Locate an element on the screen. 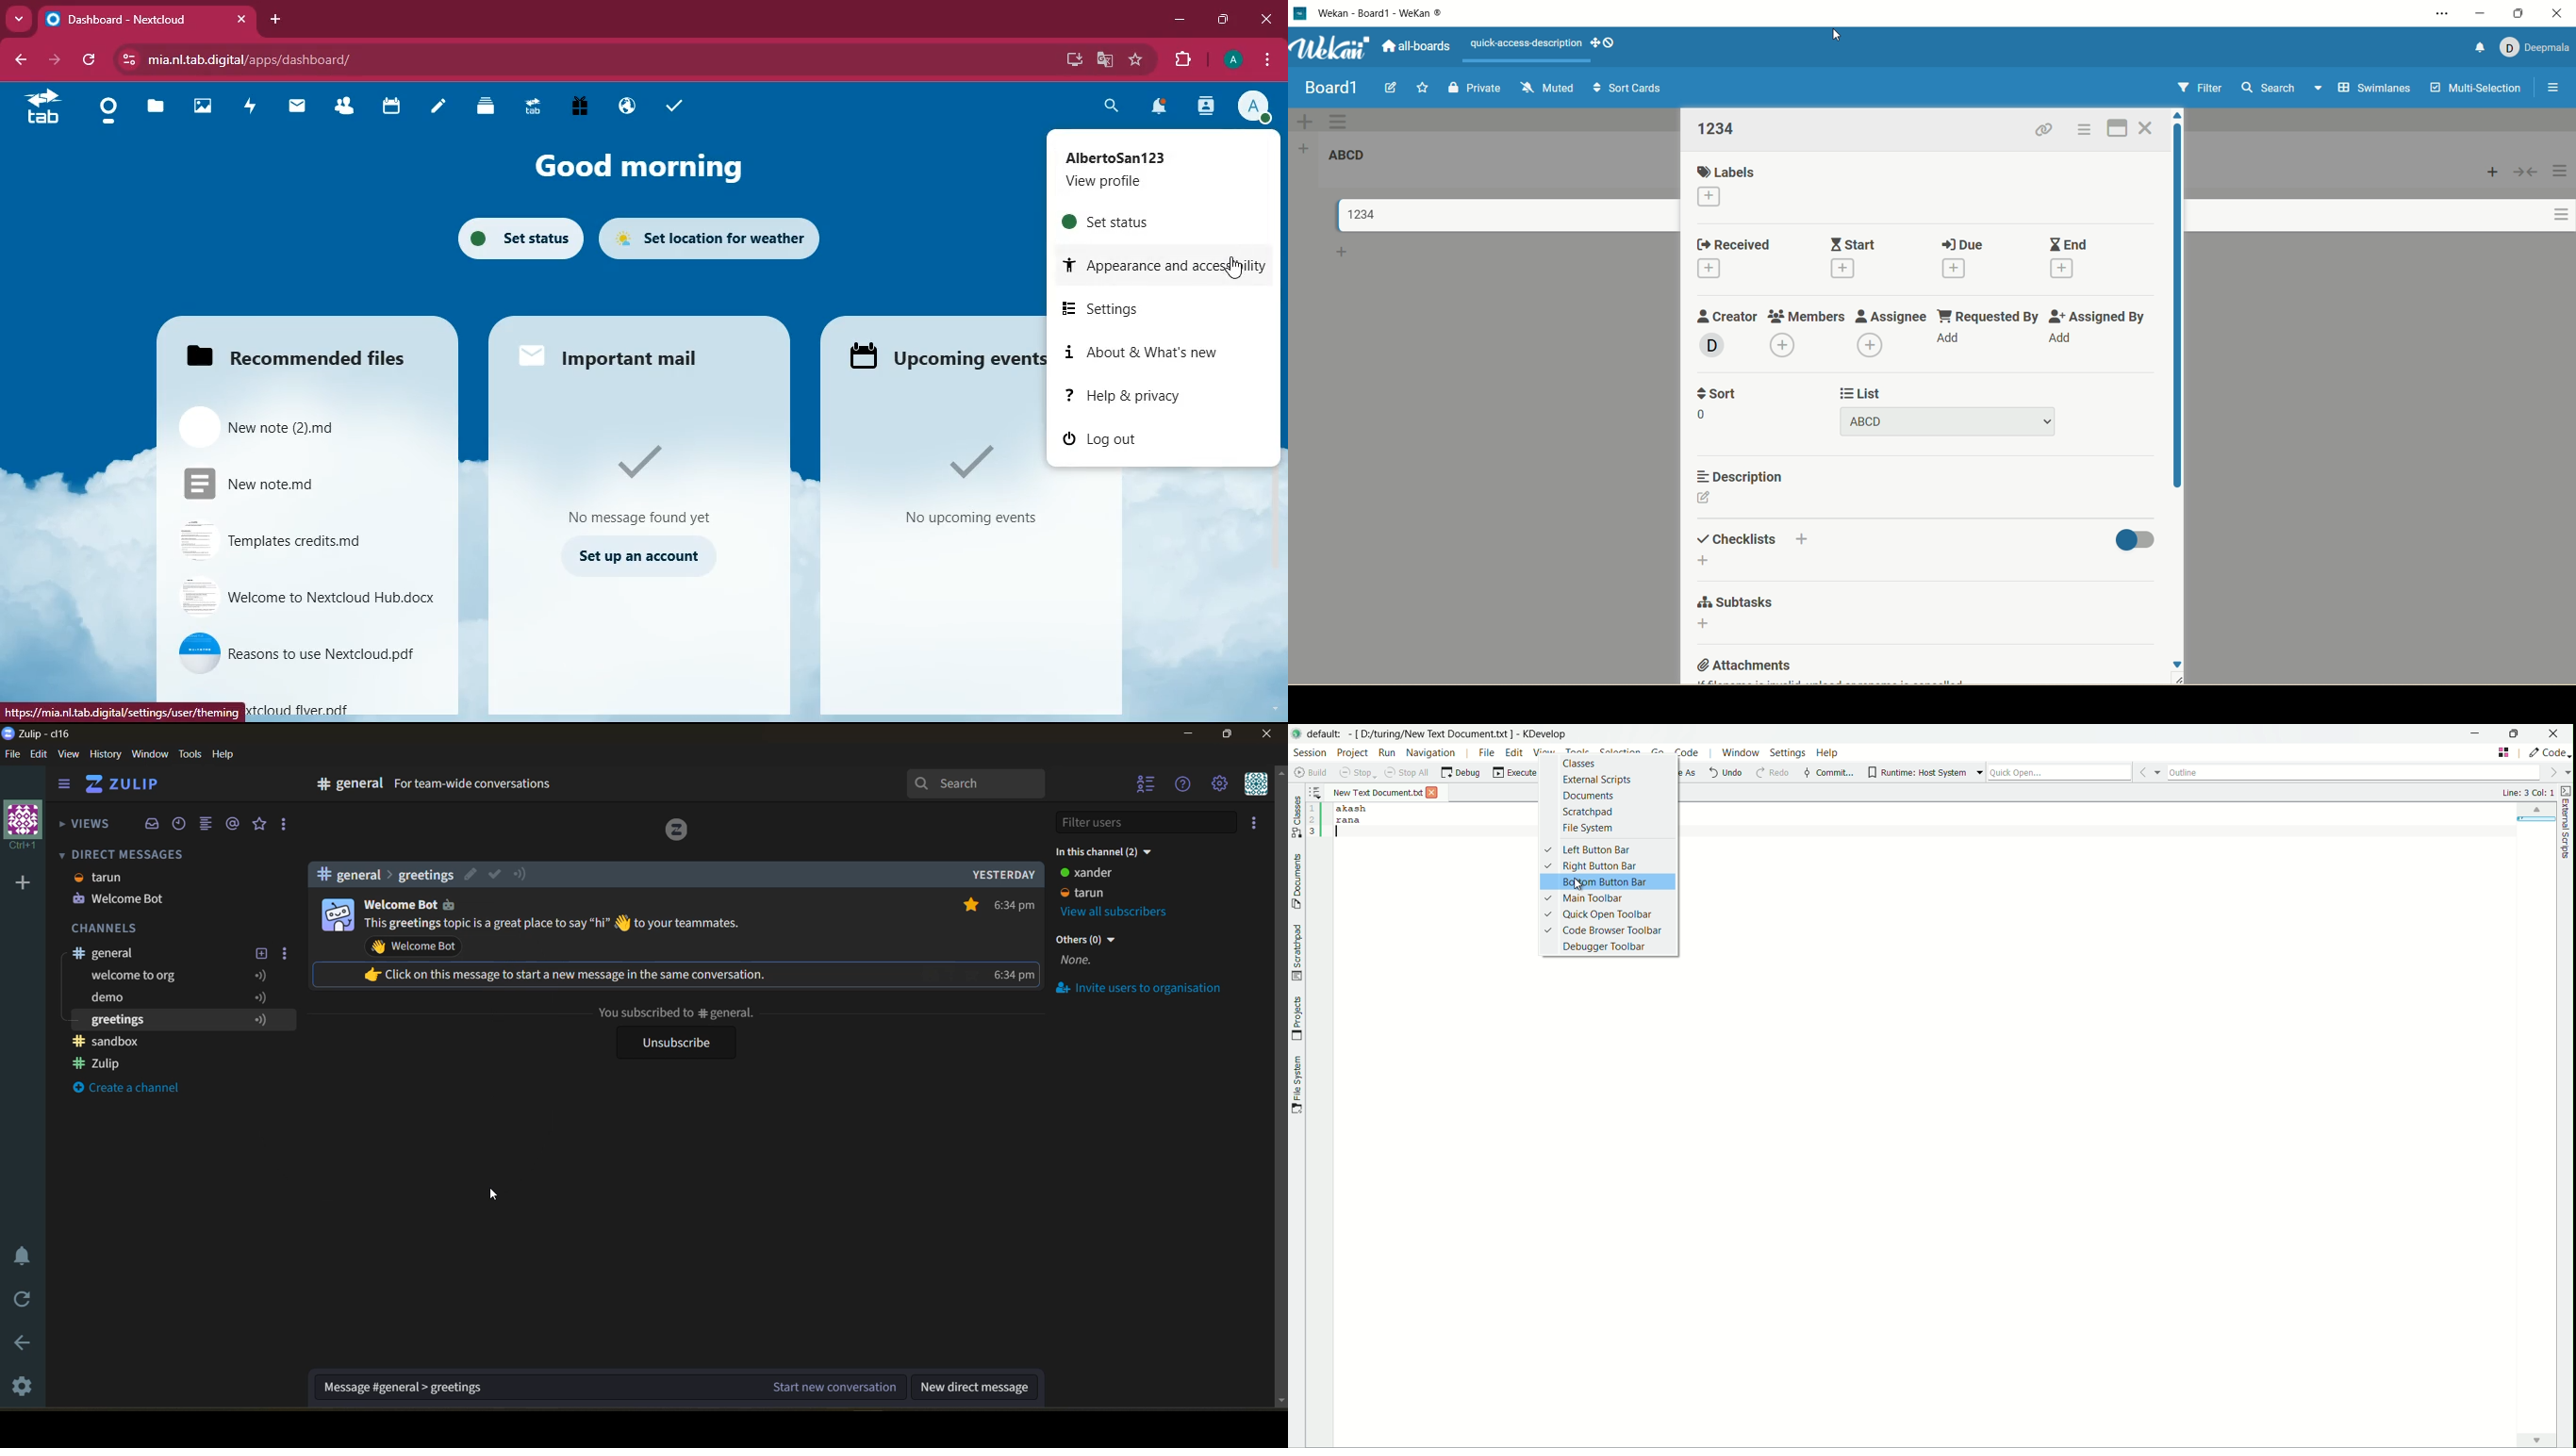 The height and width of the screenshot is (1456, 2576). file is located at coordinates (288, 537).